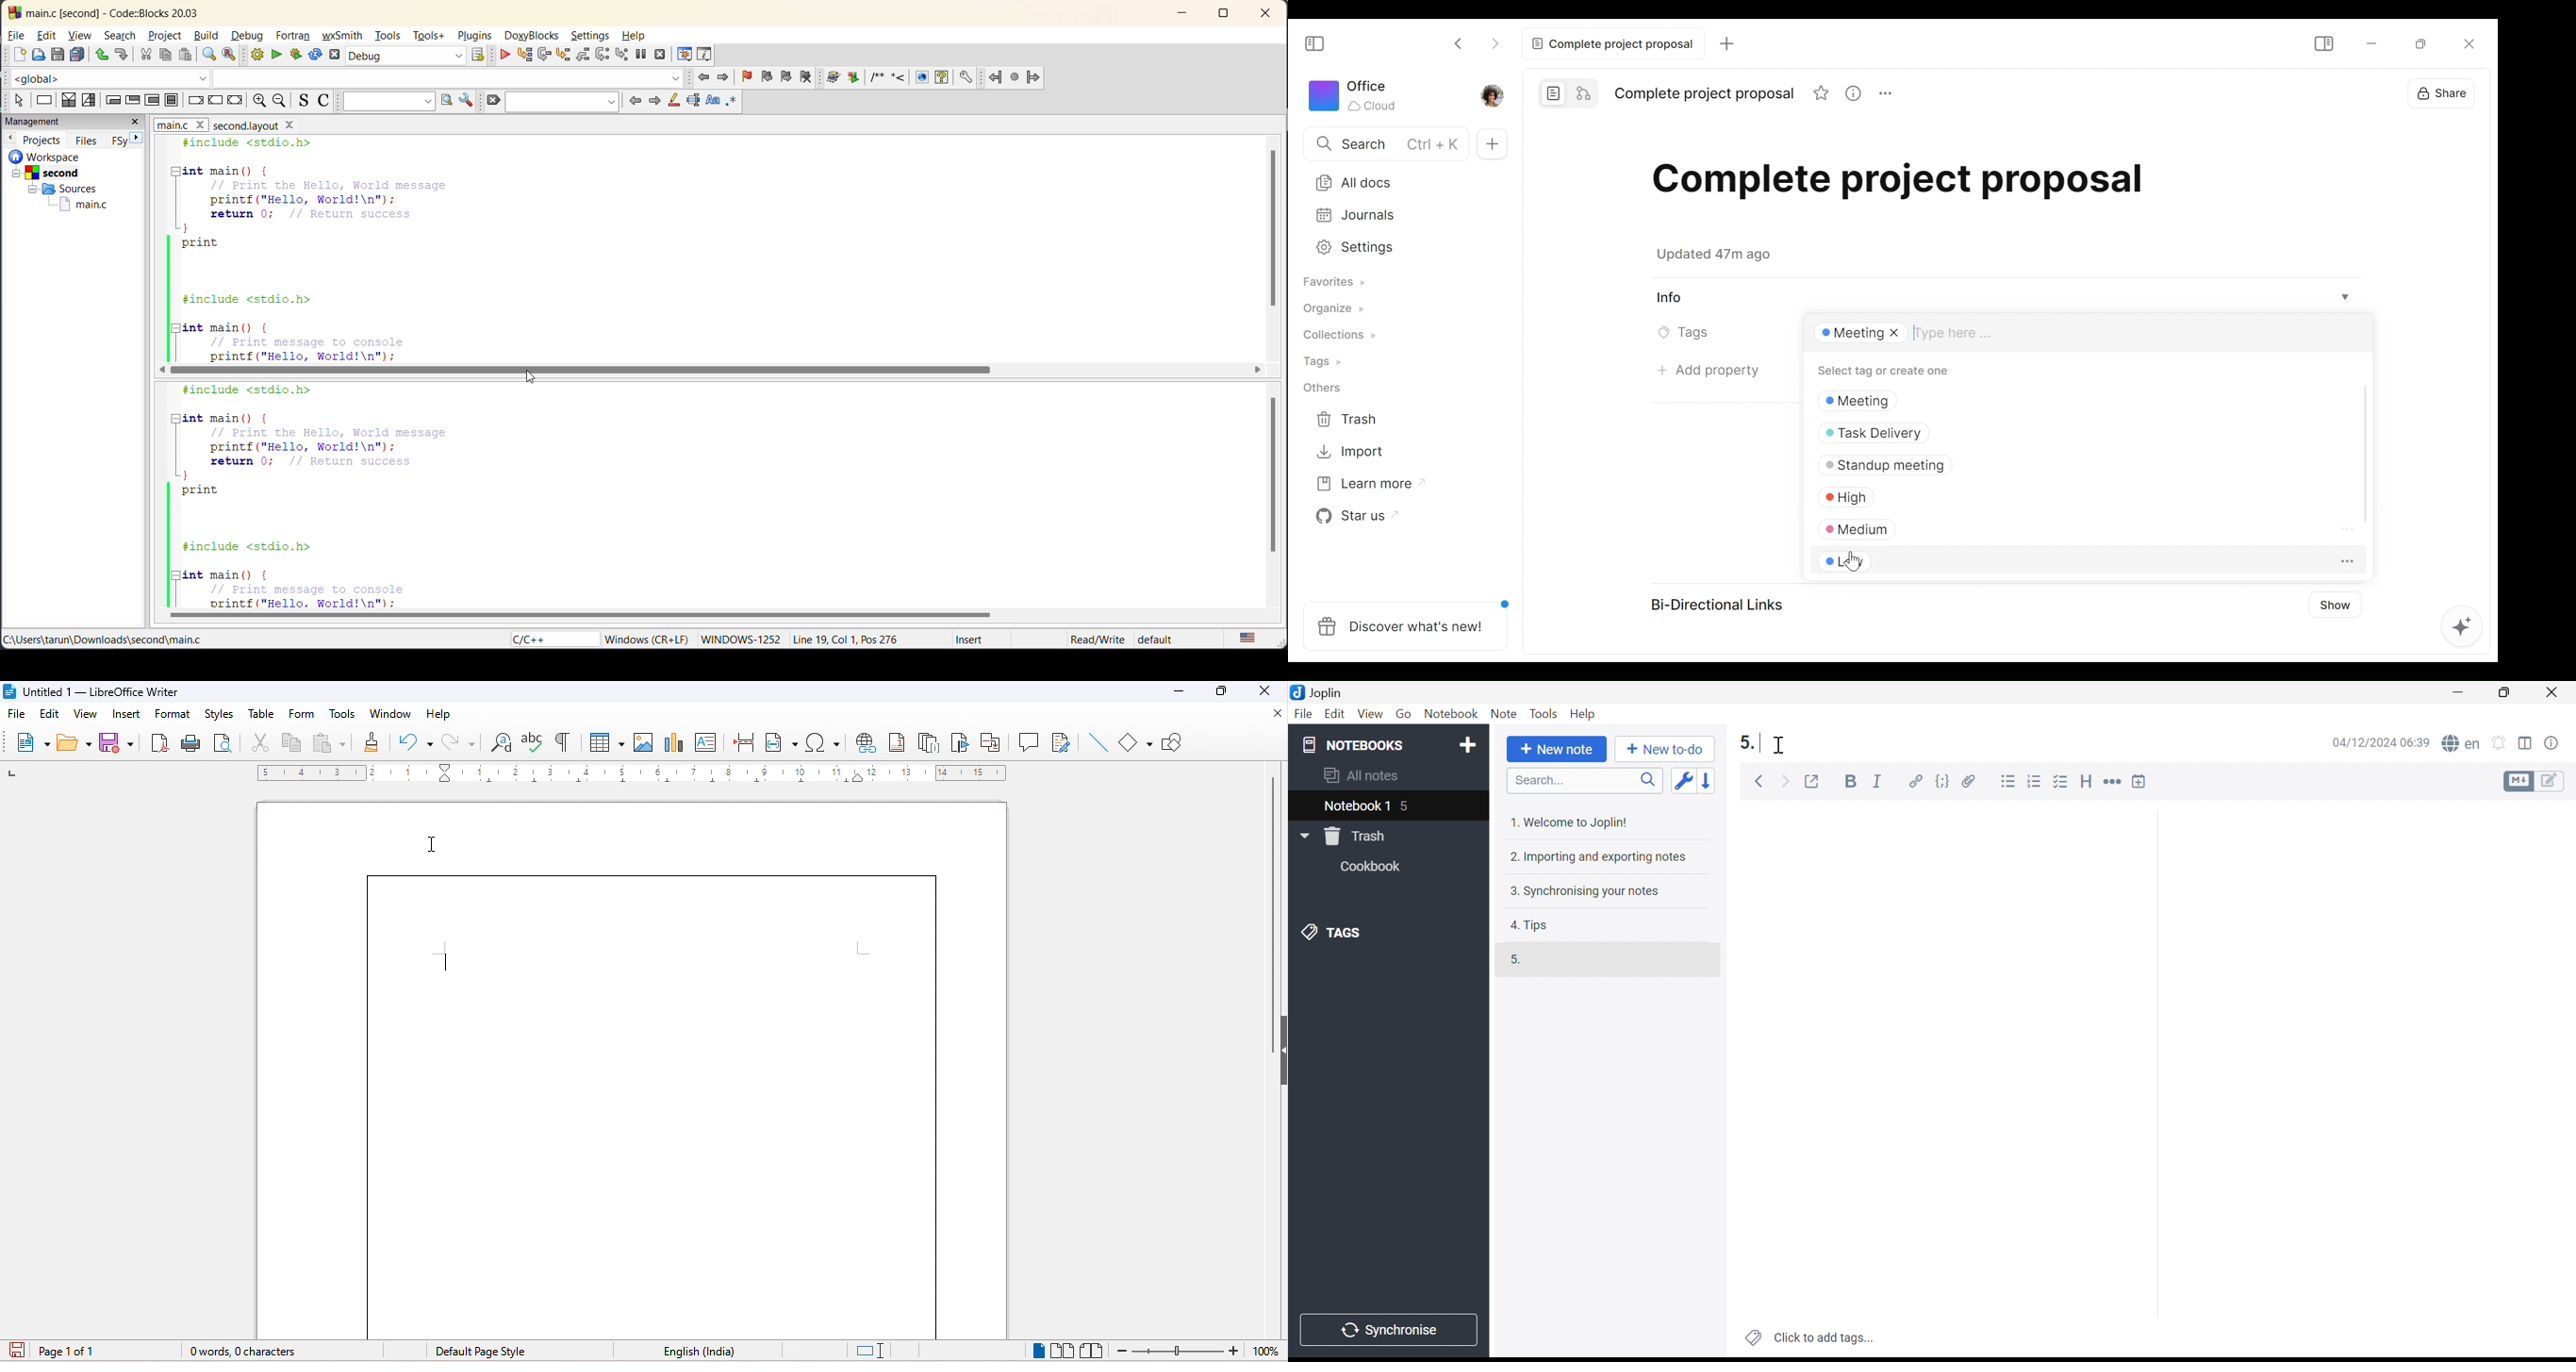 This screenshot has height=1372, width=2576. What do you see at coordinates (1227, 14) in the screenshot?
I see `maximize` at bounding box center [1227, 14].